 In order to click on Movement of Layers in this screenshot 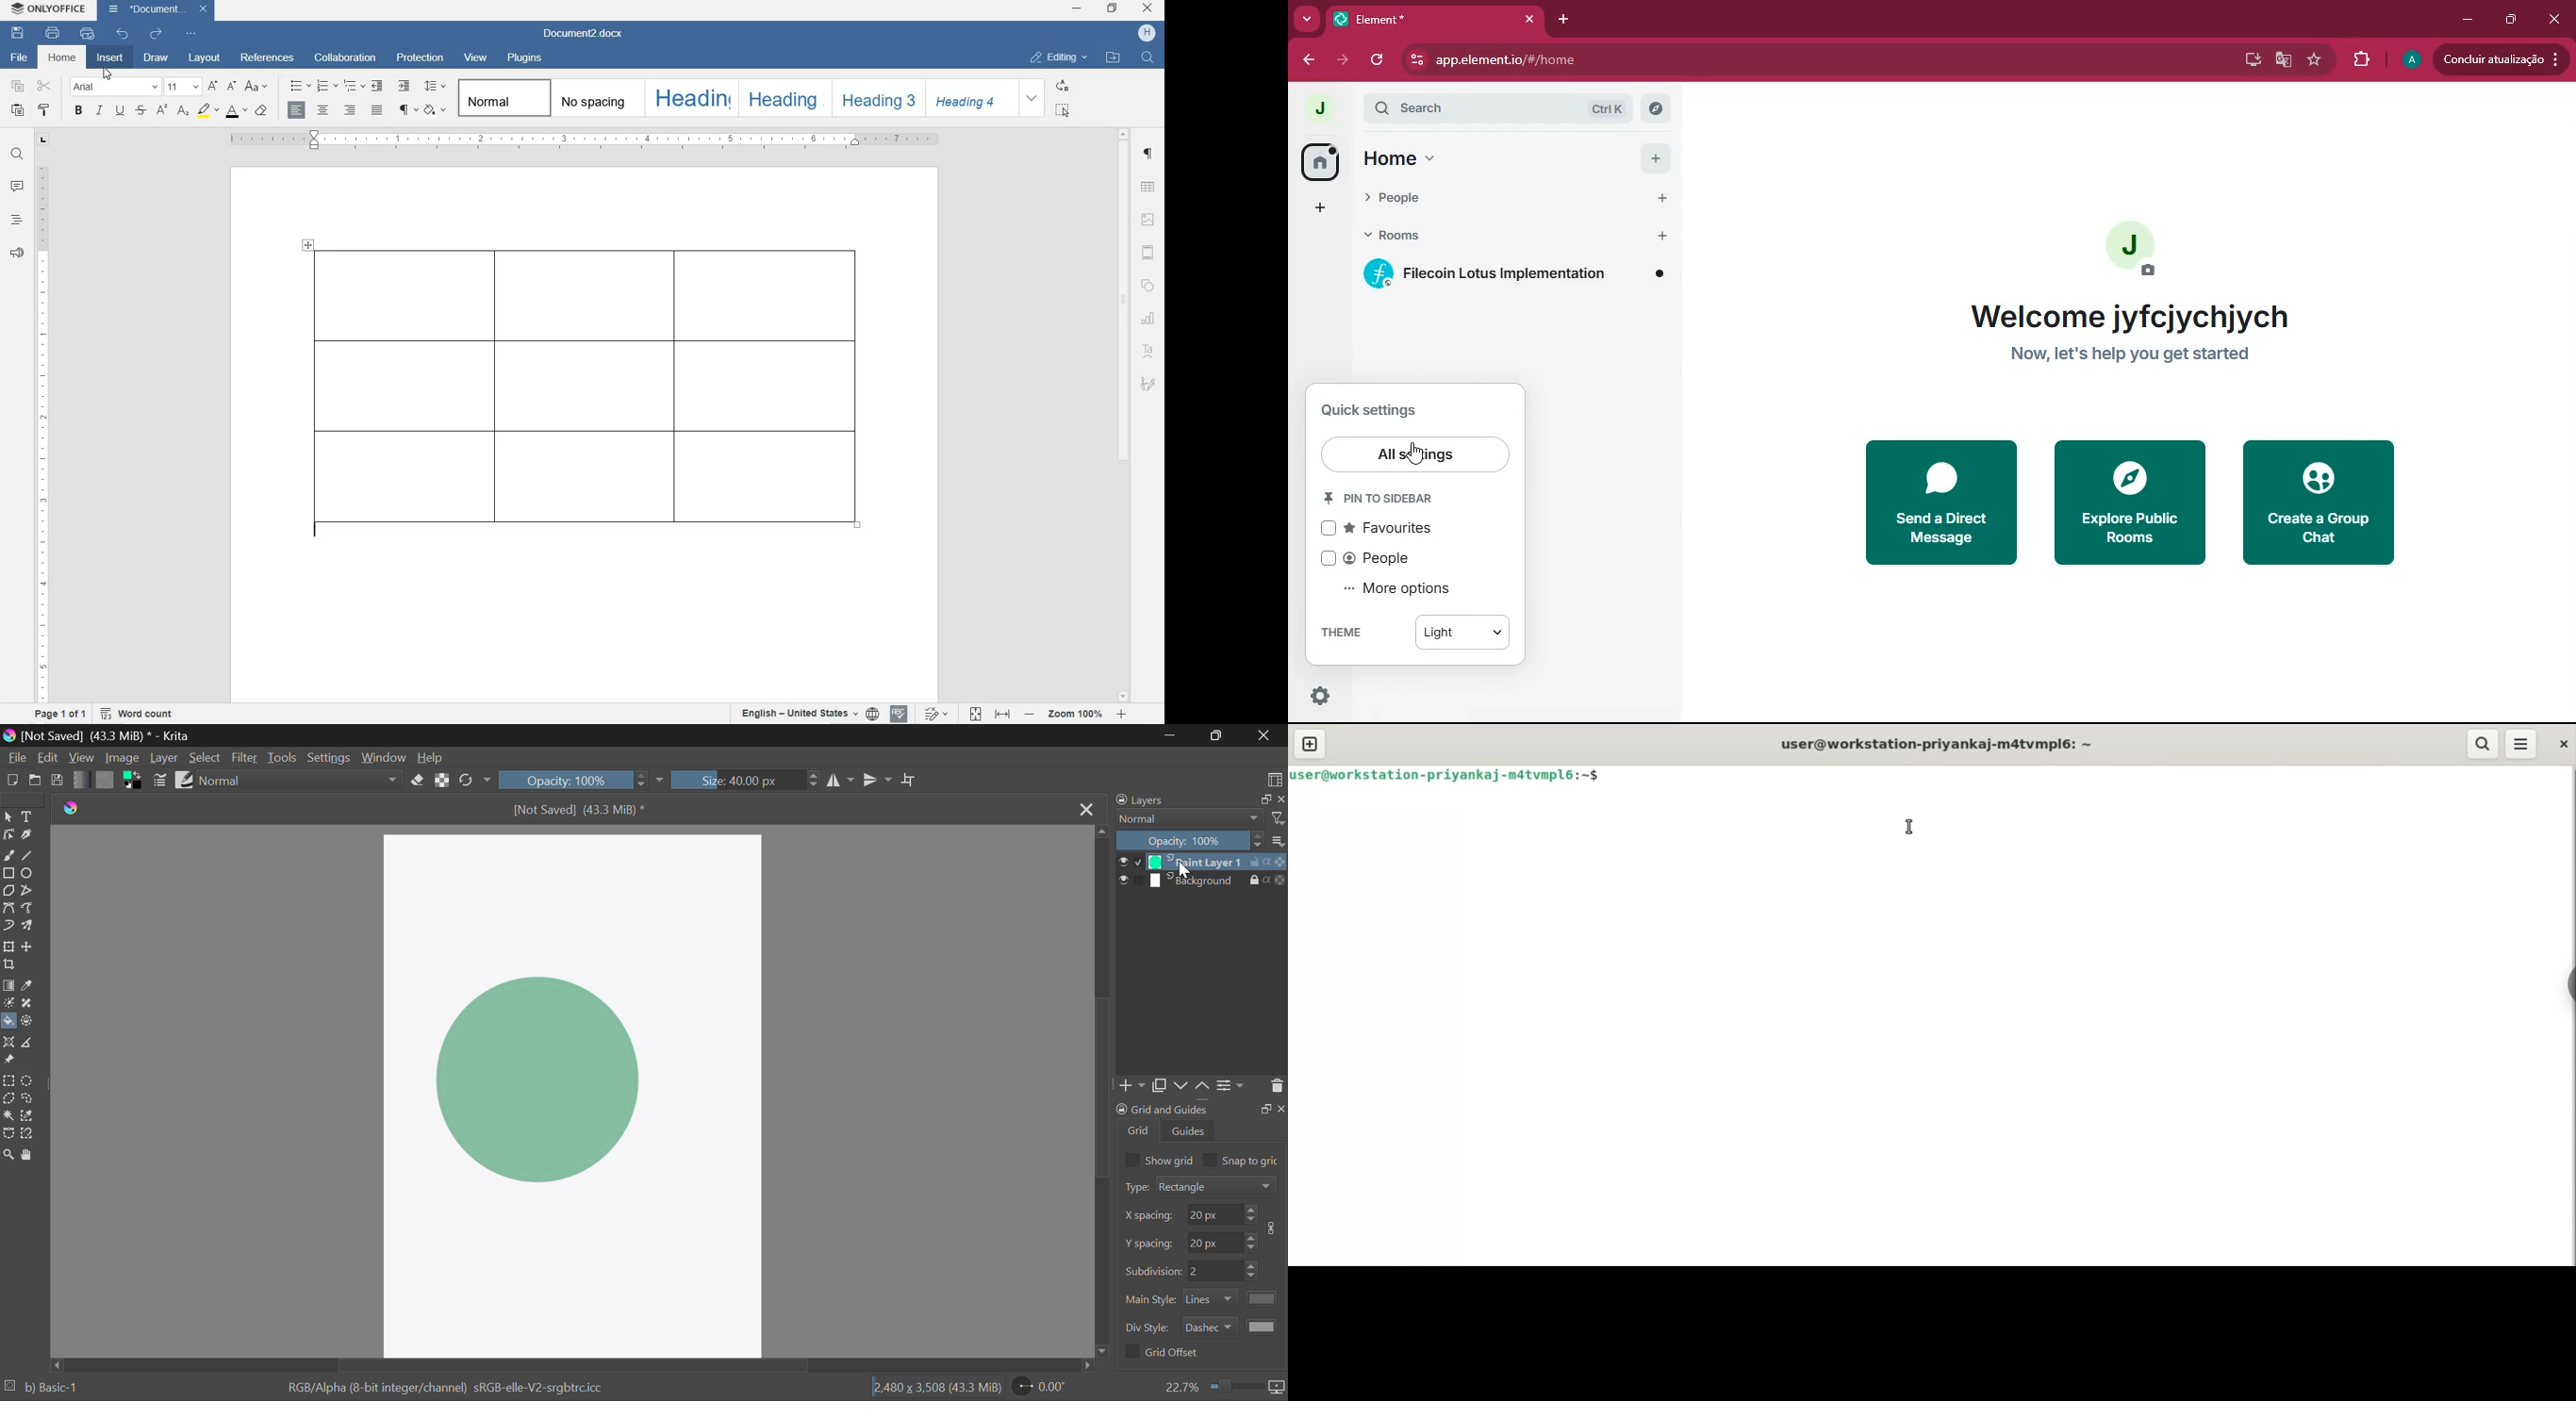, I will do `click(1194, 1087)`.